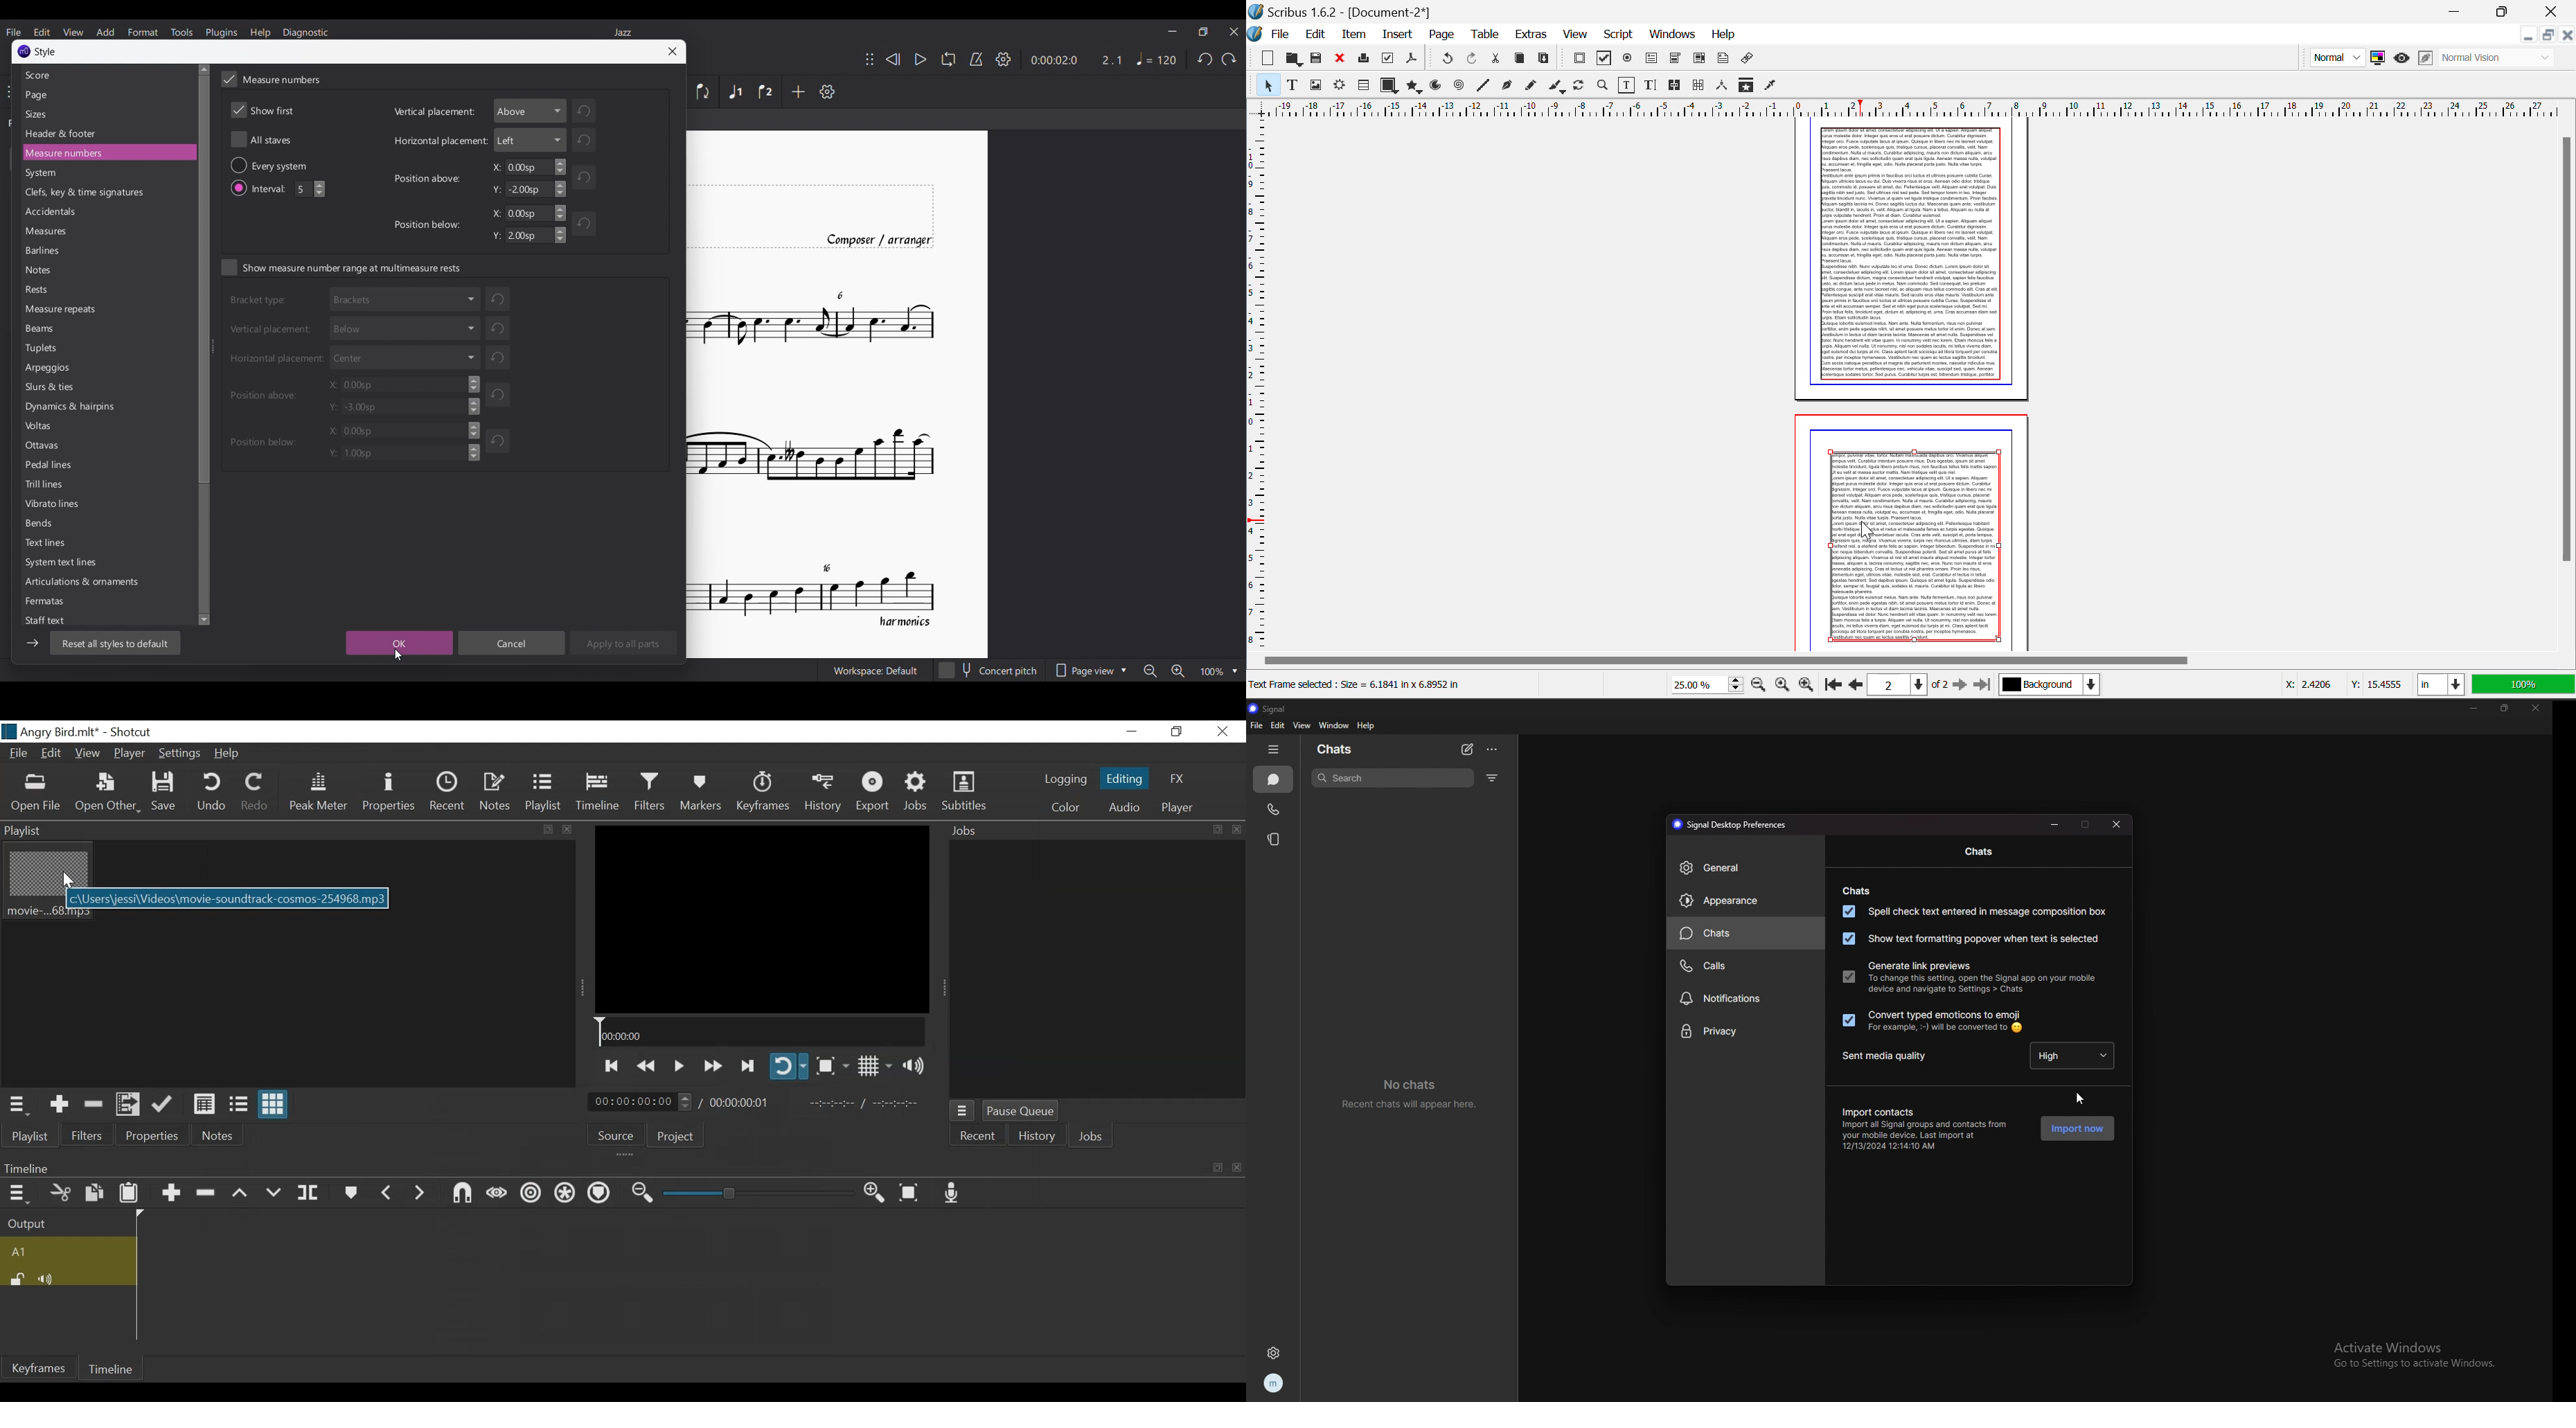 The image size is (2576, 1428). Describe the element at coordinates (48, 1278) in the screenshot. I see `Mute` at that location.